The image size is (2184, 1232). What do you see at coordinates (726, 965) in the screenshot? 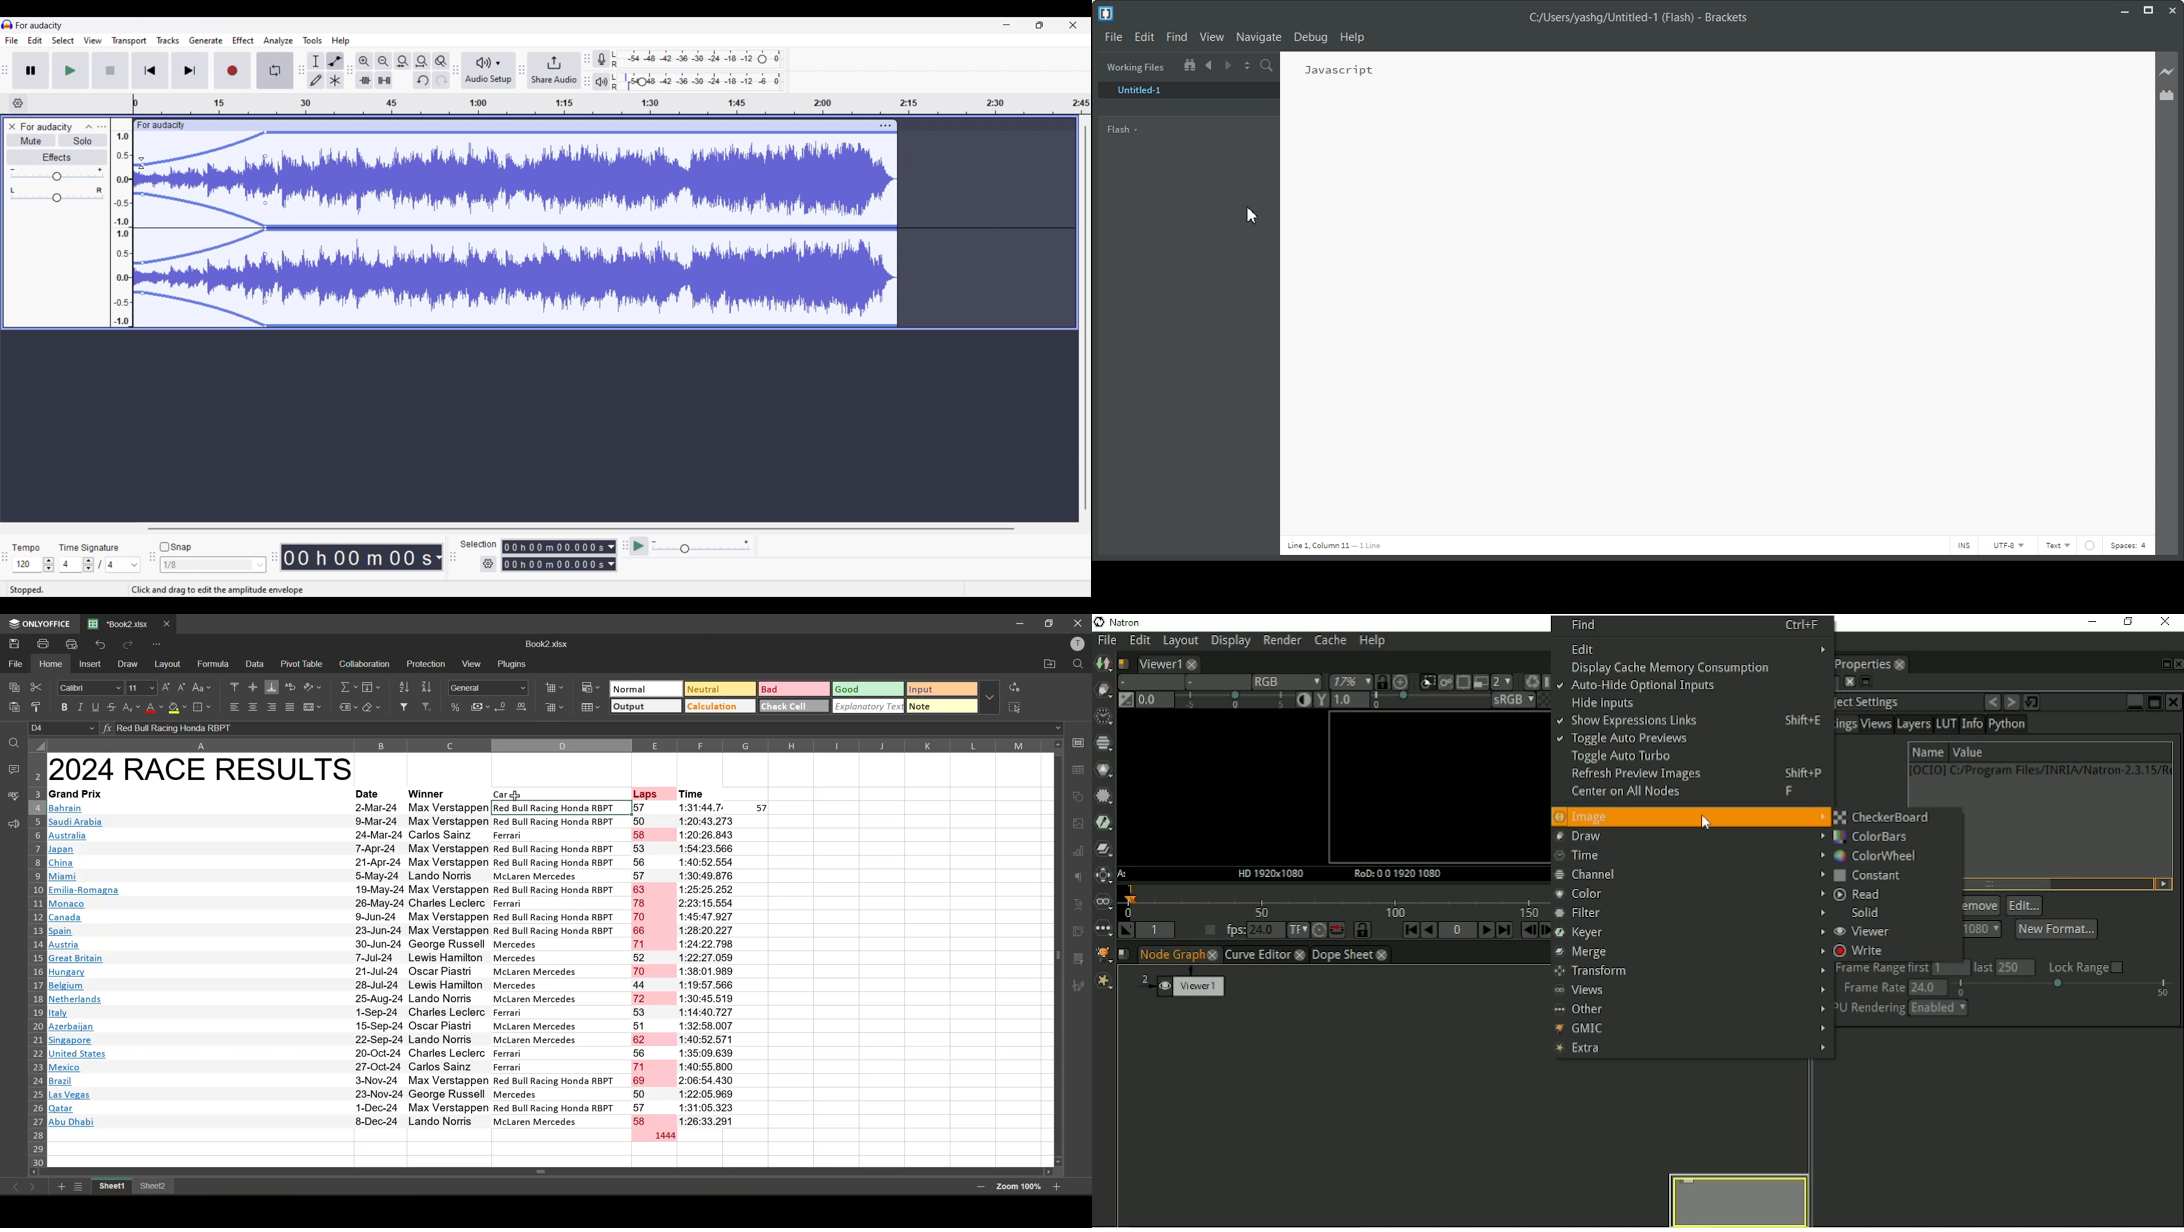
I see `Laps time` at bounding box center [726, 965].